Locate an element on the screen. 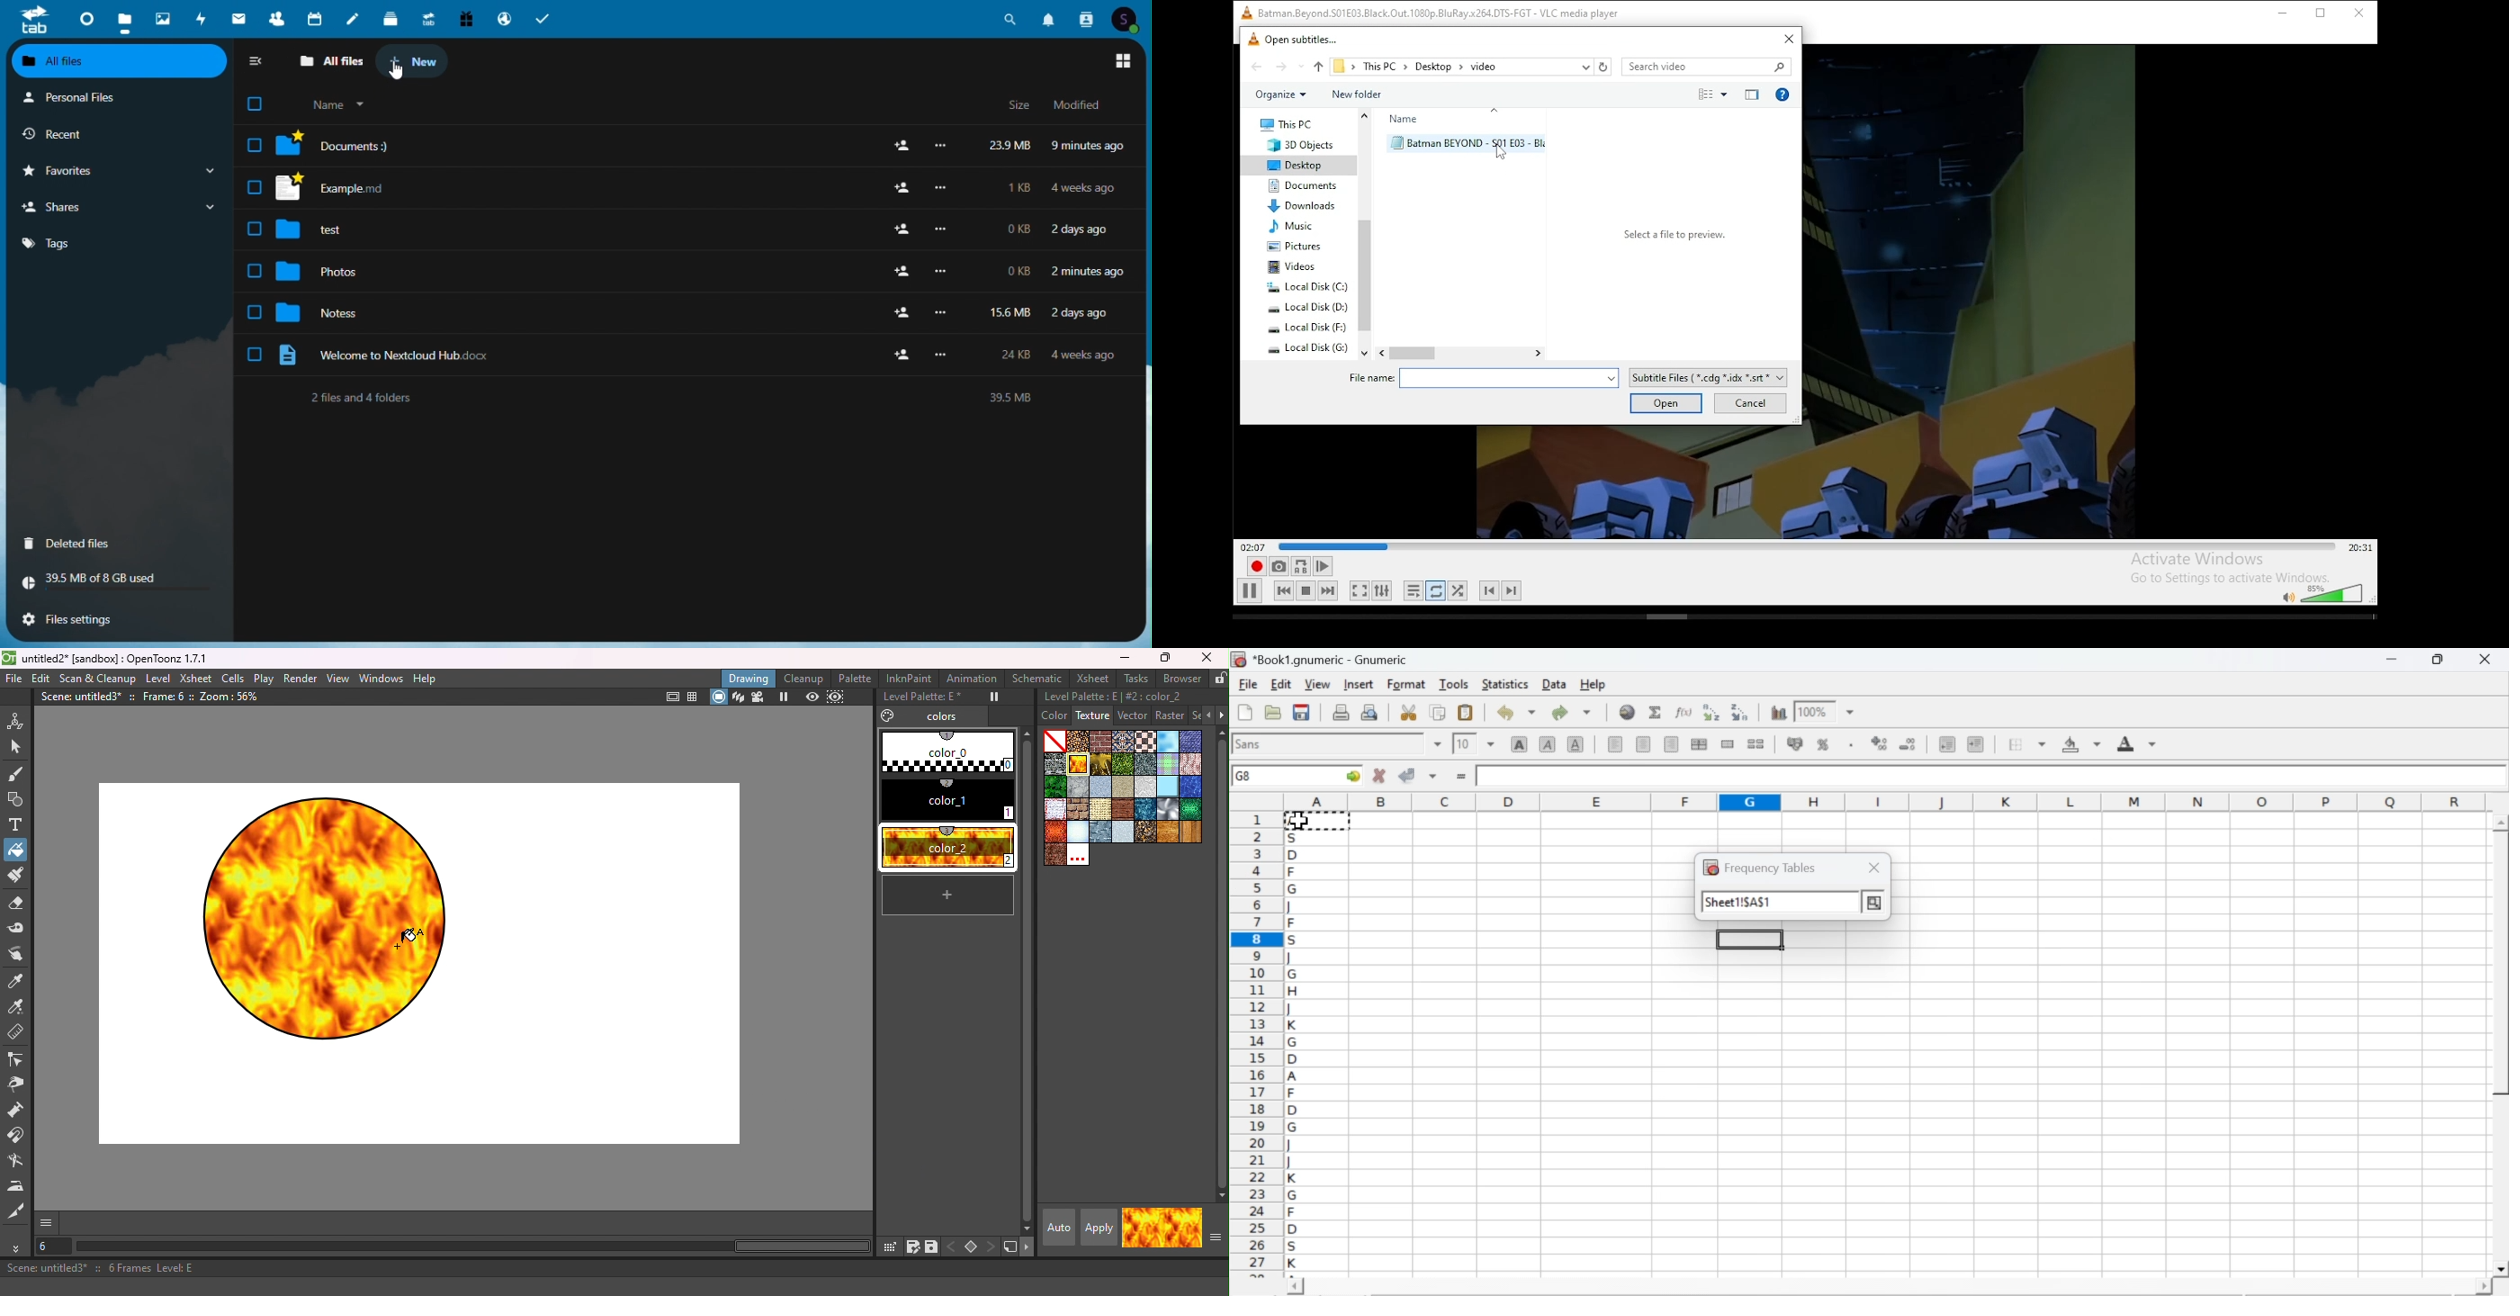  video preview is located at coordinates (1999, 286).